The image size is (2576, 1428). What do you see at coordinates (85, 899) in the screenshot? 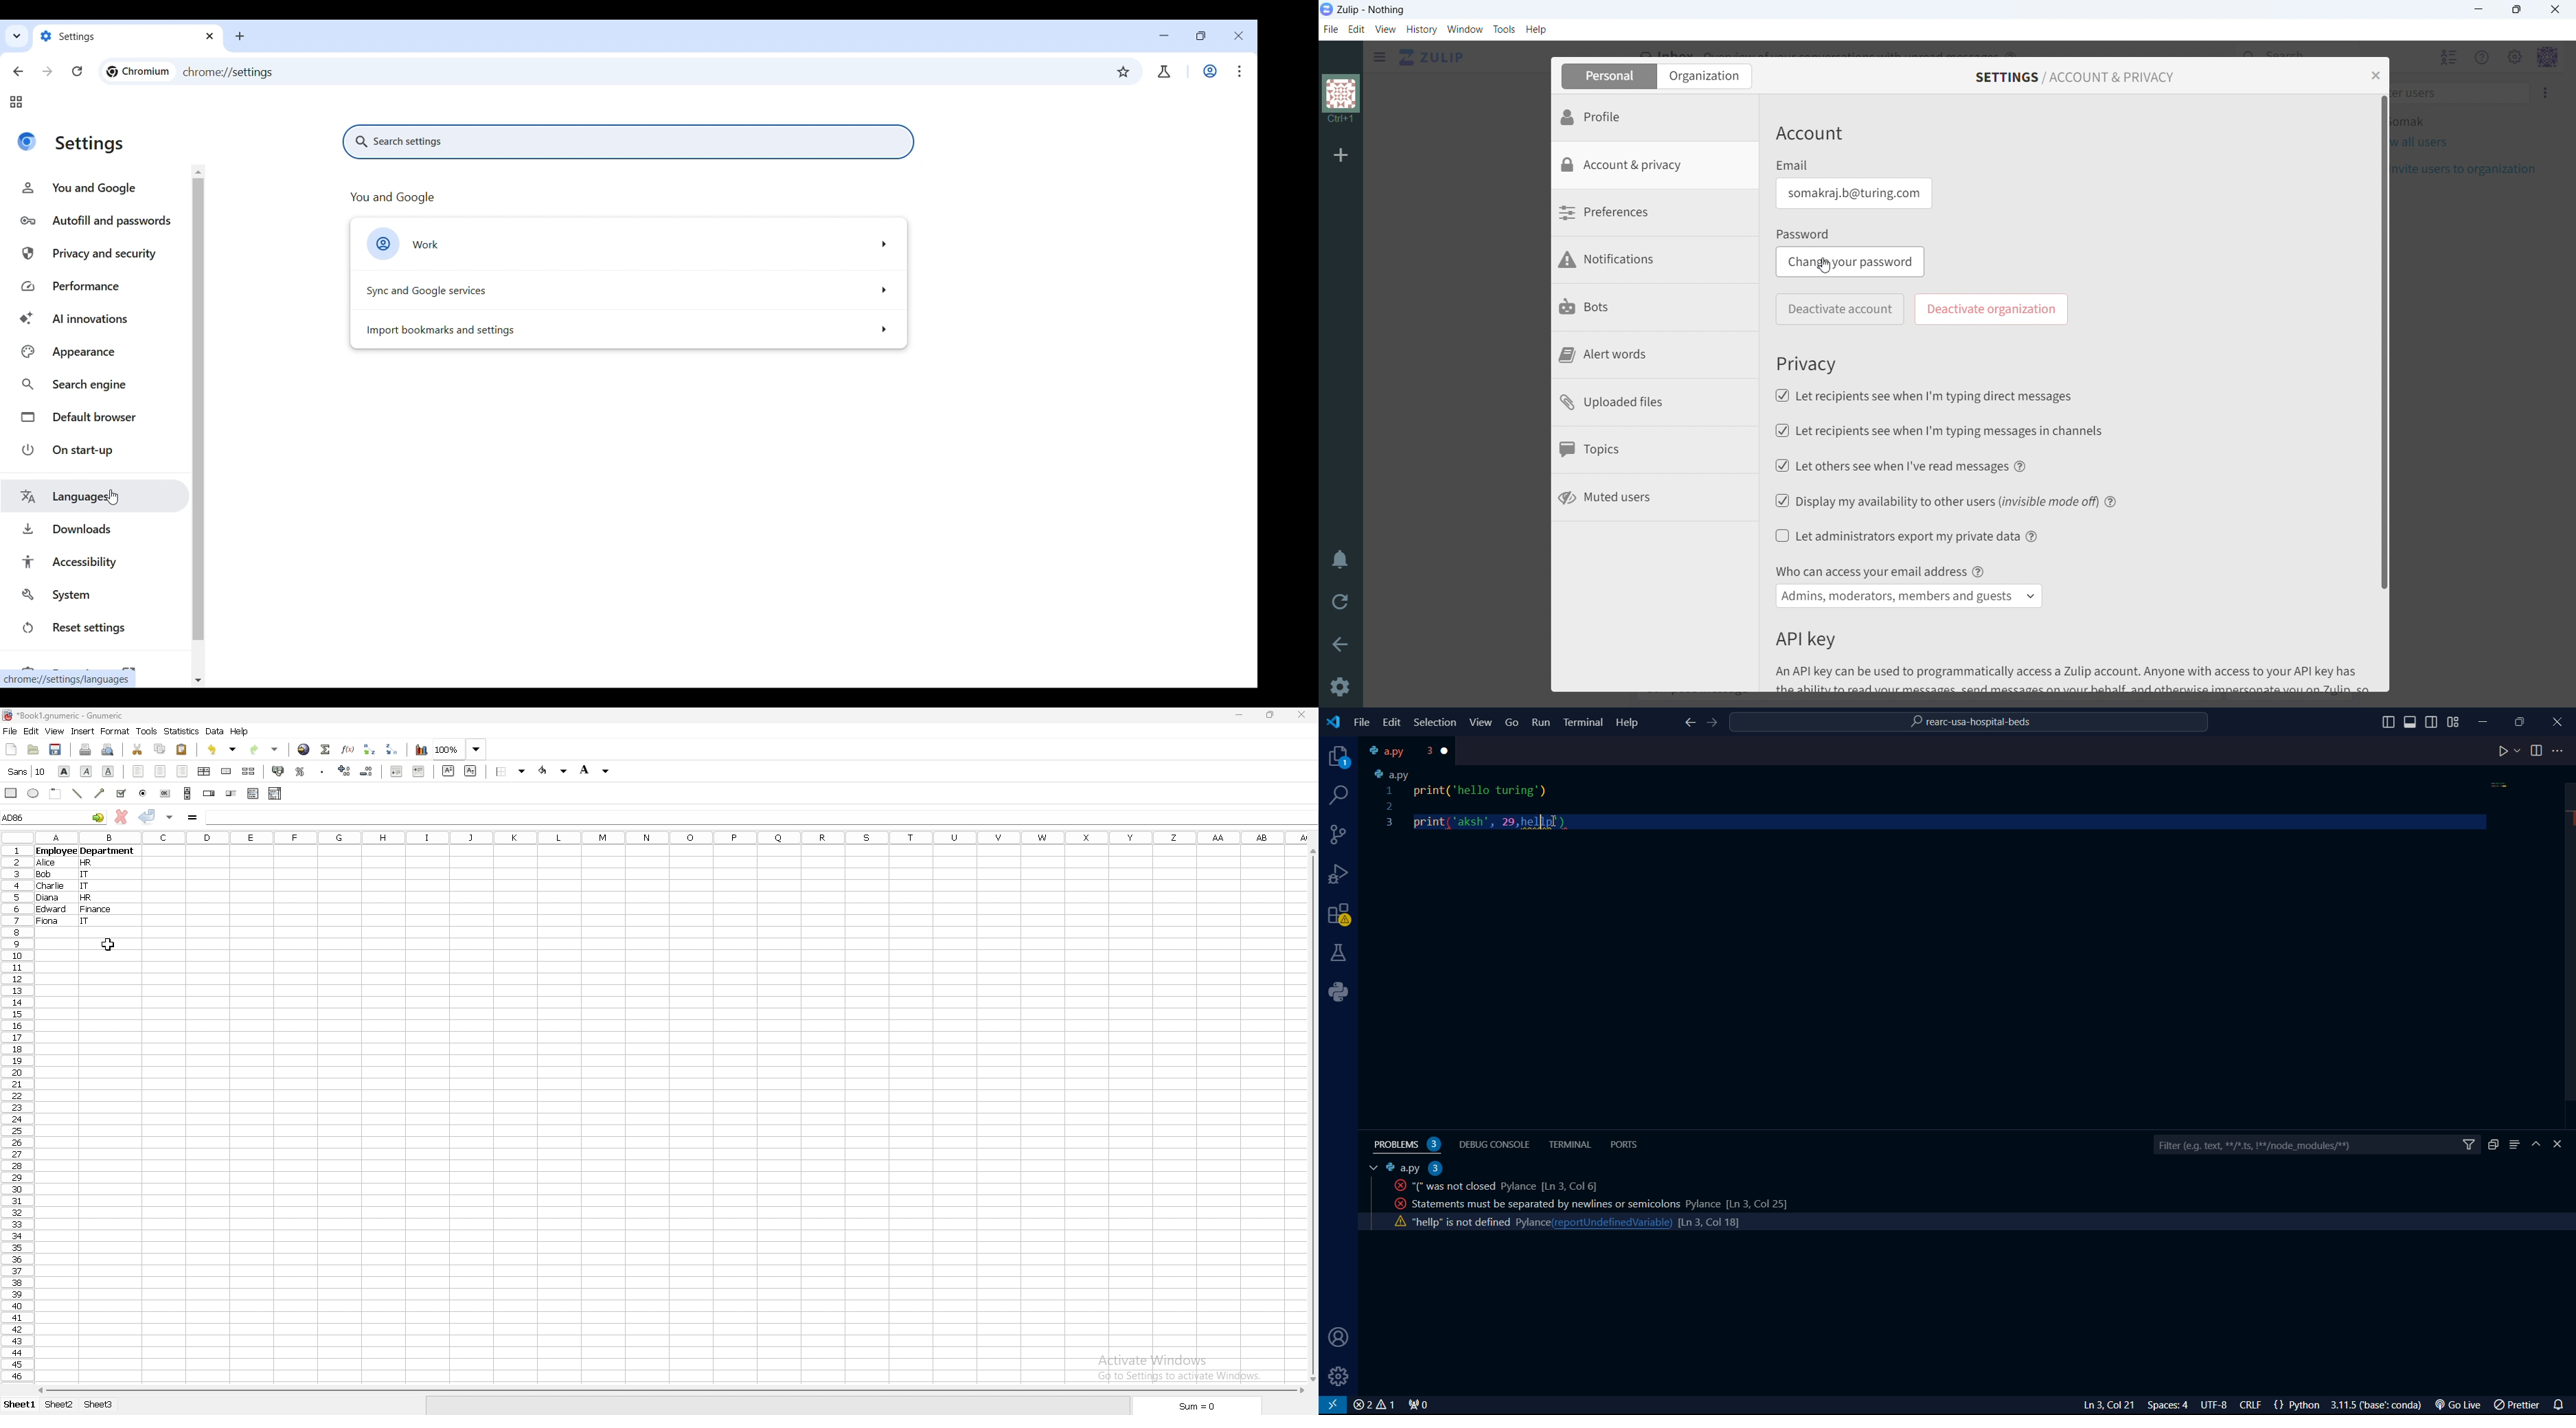
I see `hr` at bounding box center [85, 899].